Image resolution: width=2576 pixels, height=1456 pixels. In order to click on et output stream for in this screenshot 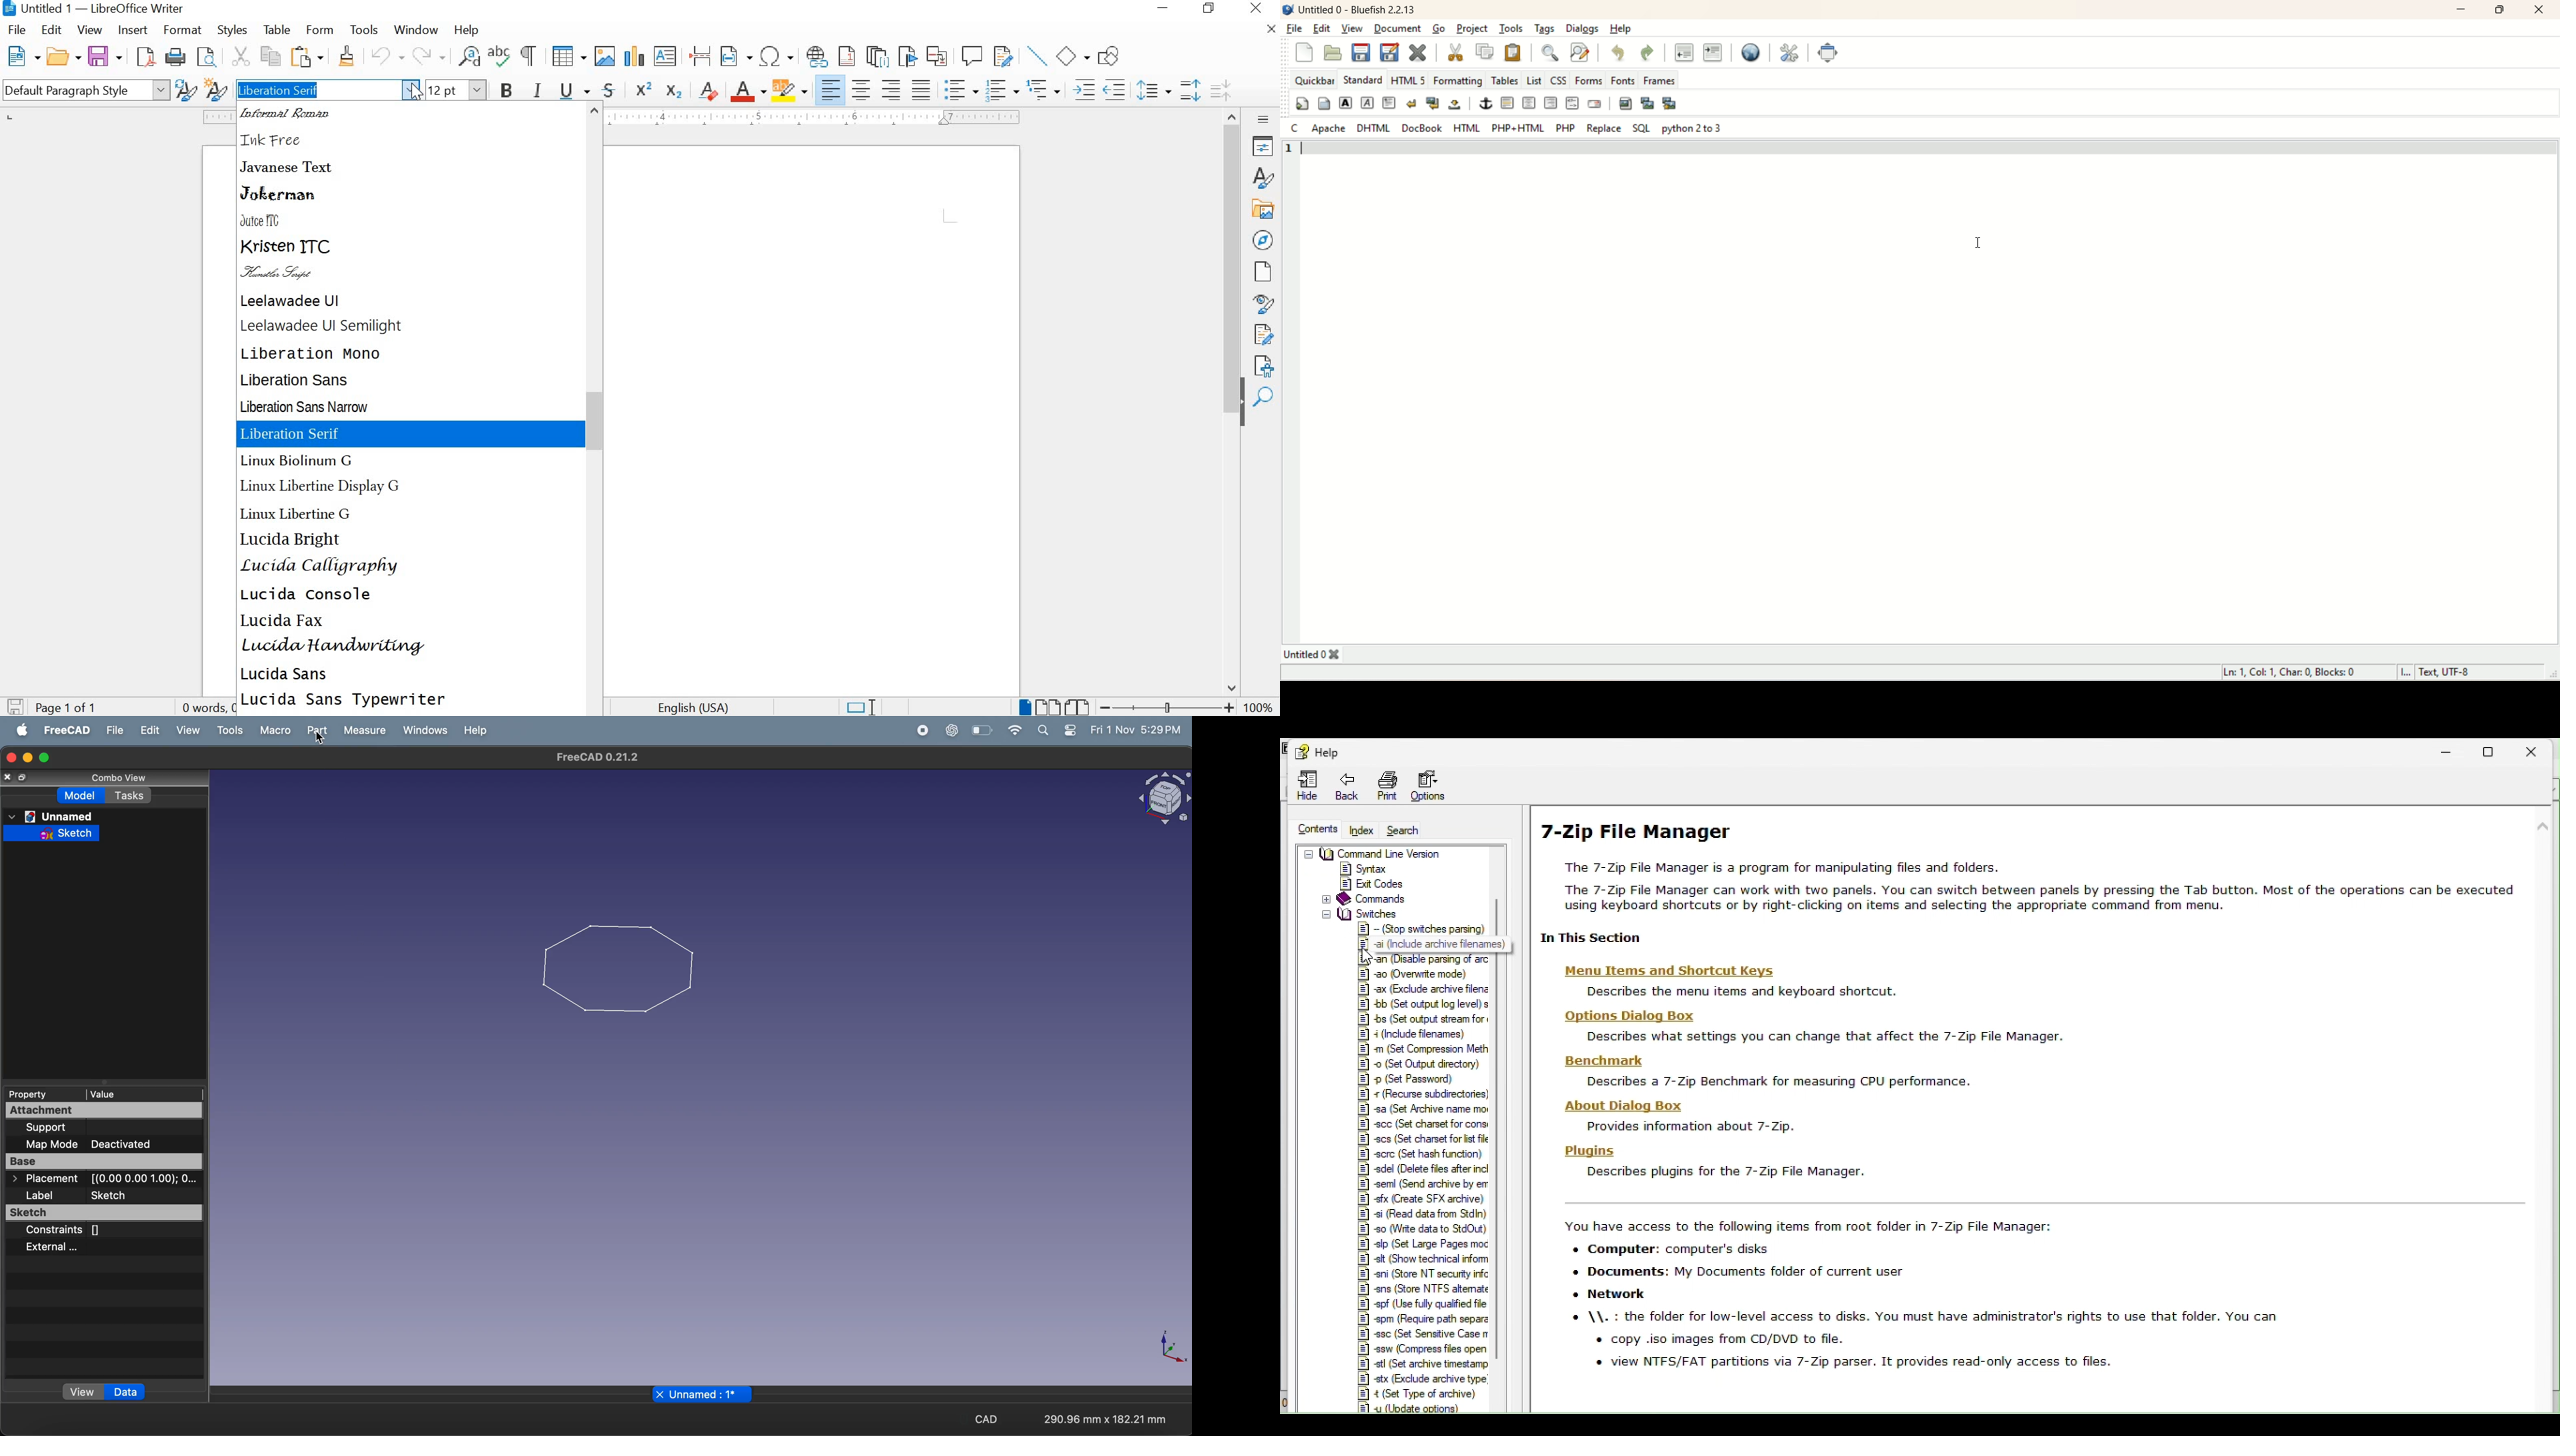, I will do `click(1424, 1017)`.